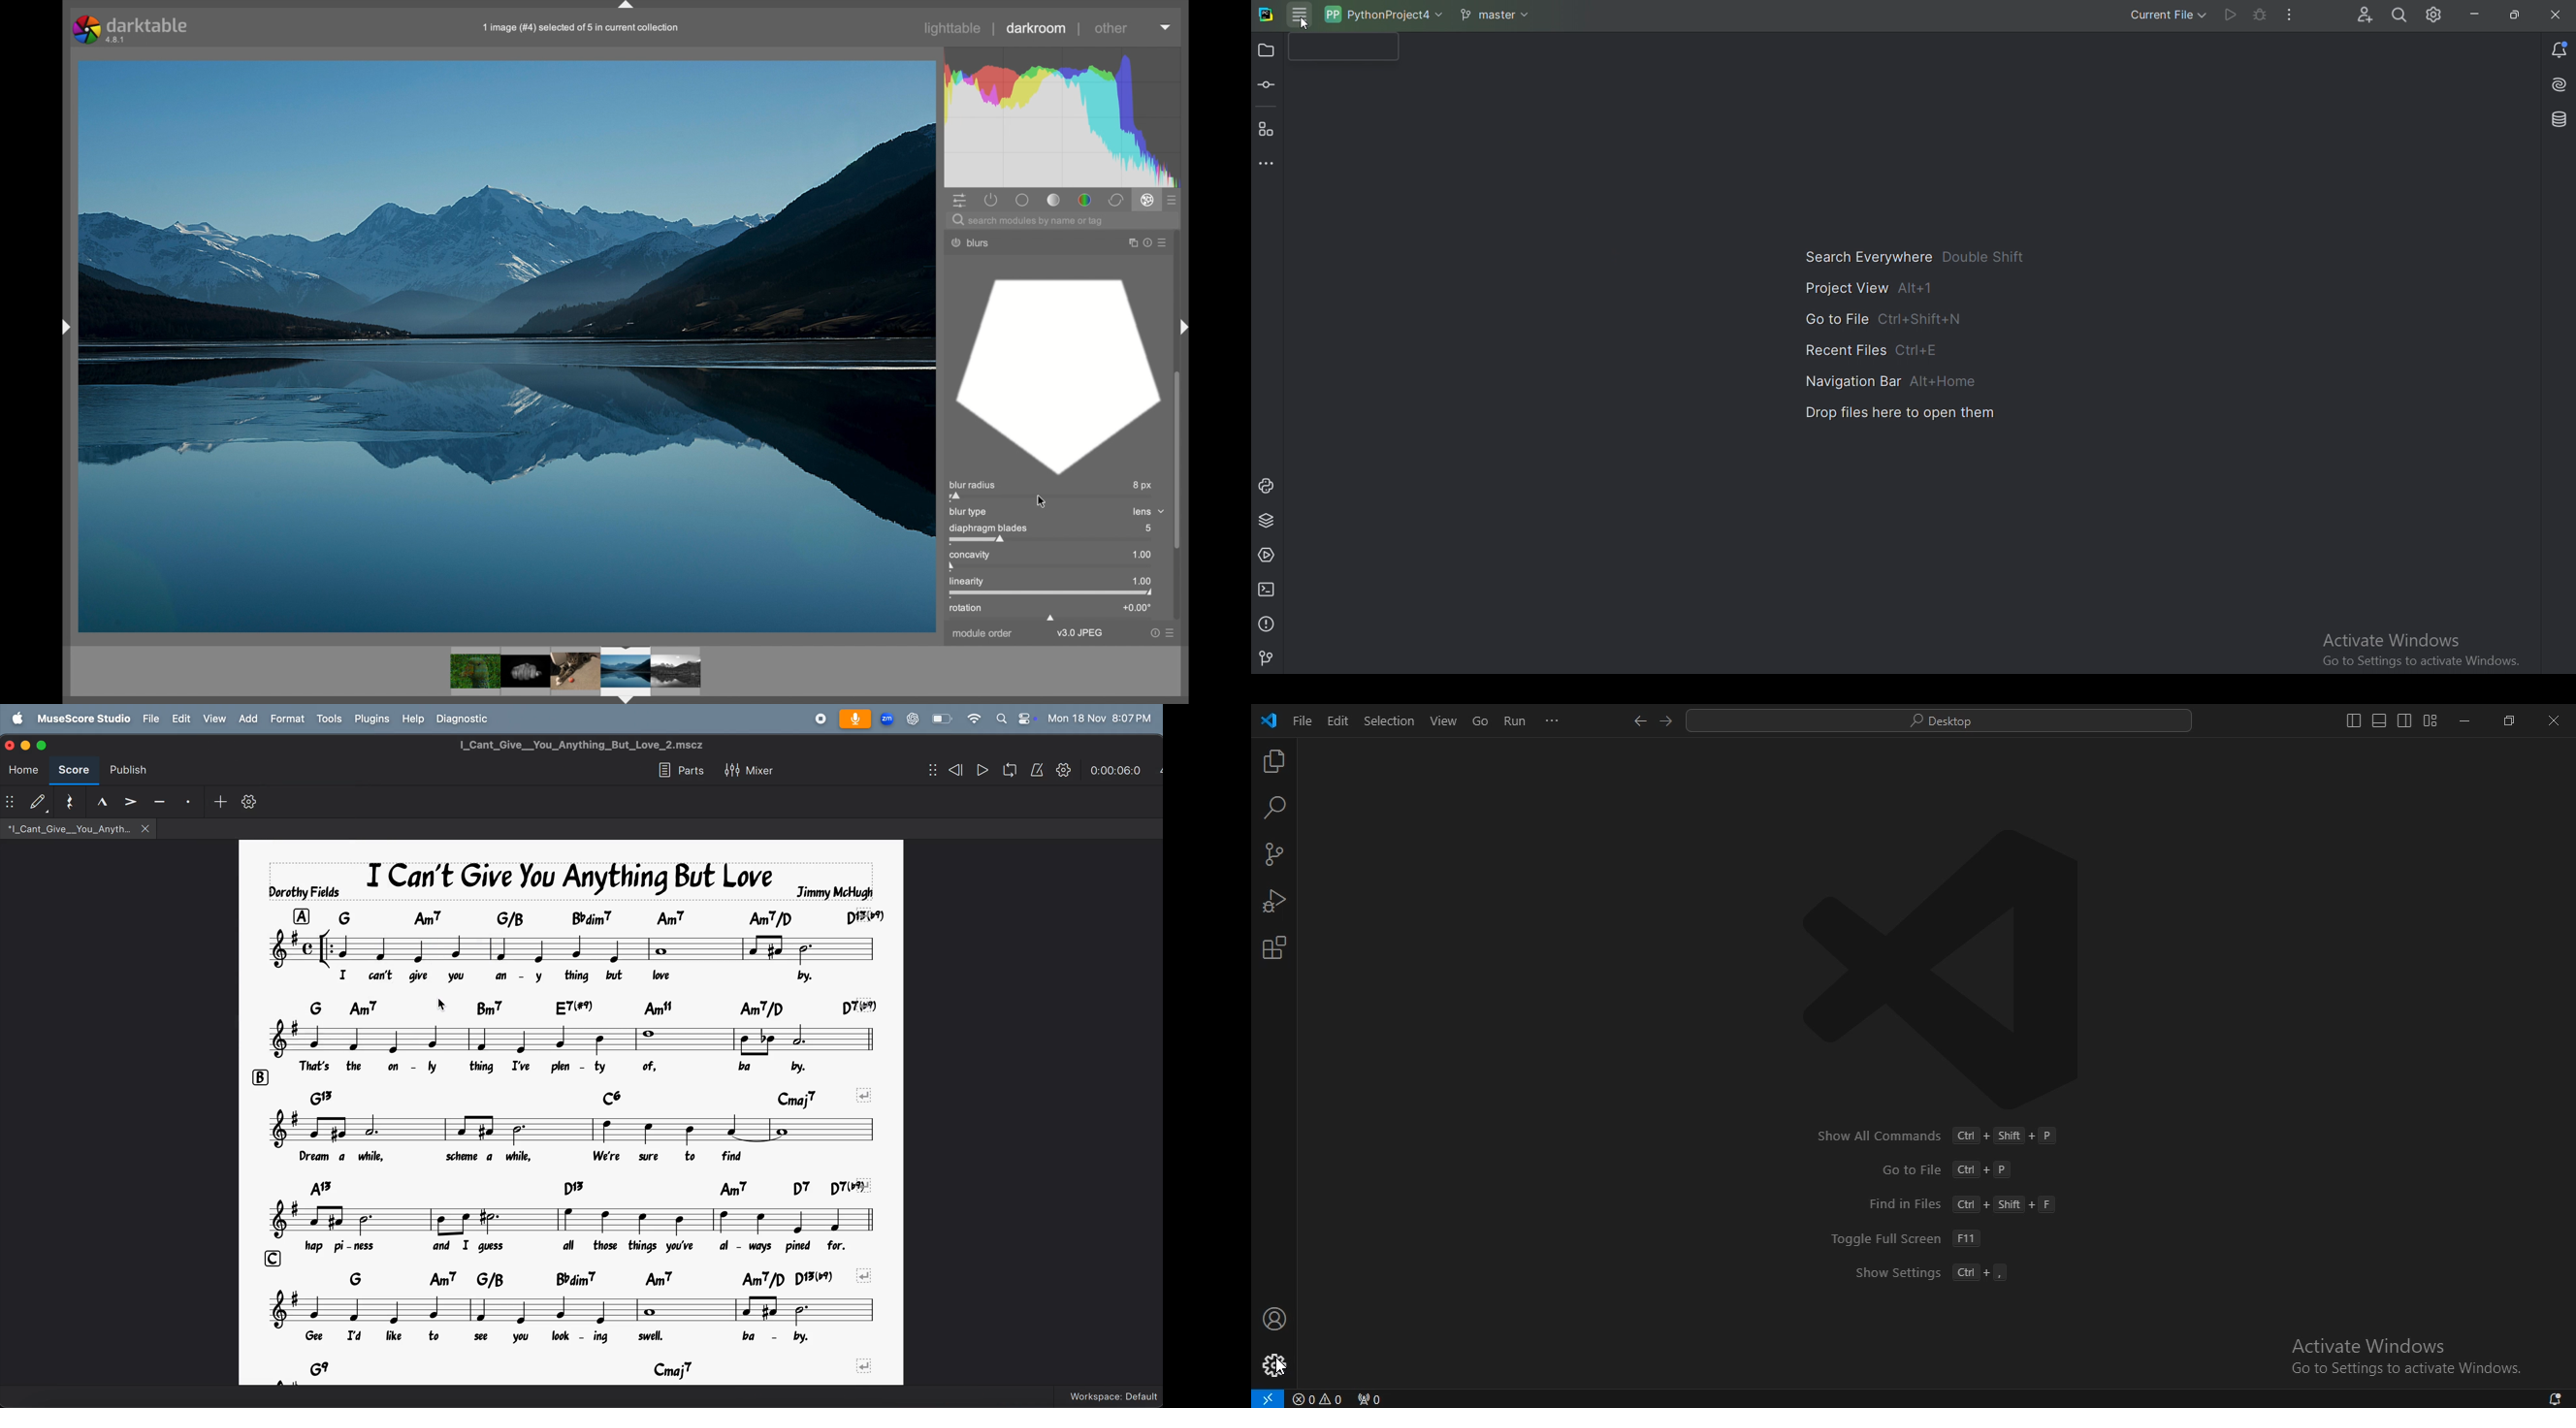 This screenshot has height=1428, width=2576. I want to click on drag handle, so click(627, 6).